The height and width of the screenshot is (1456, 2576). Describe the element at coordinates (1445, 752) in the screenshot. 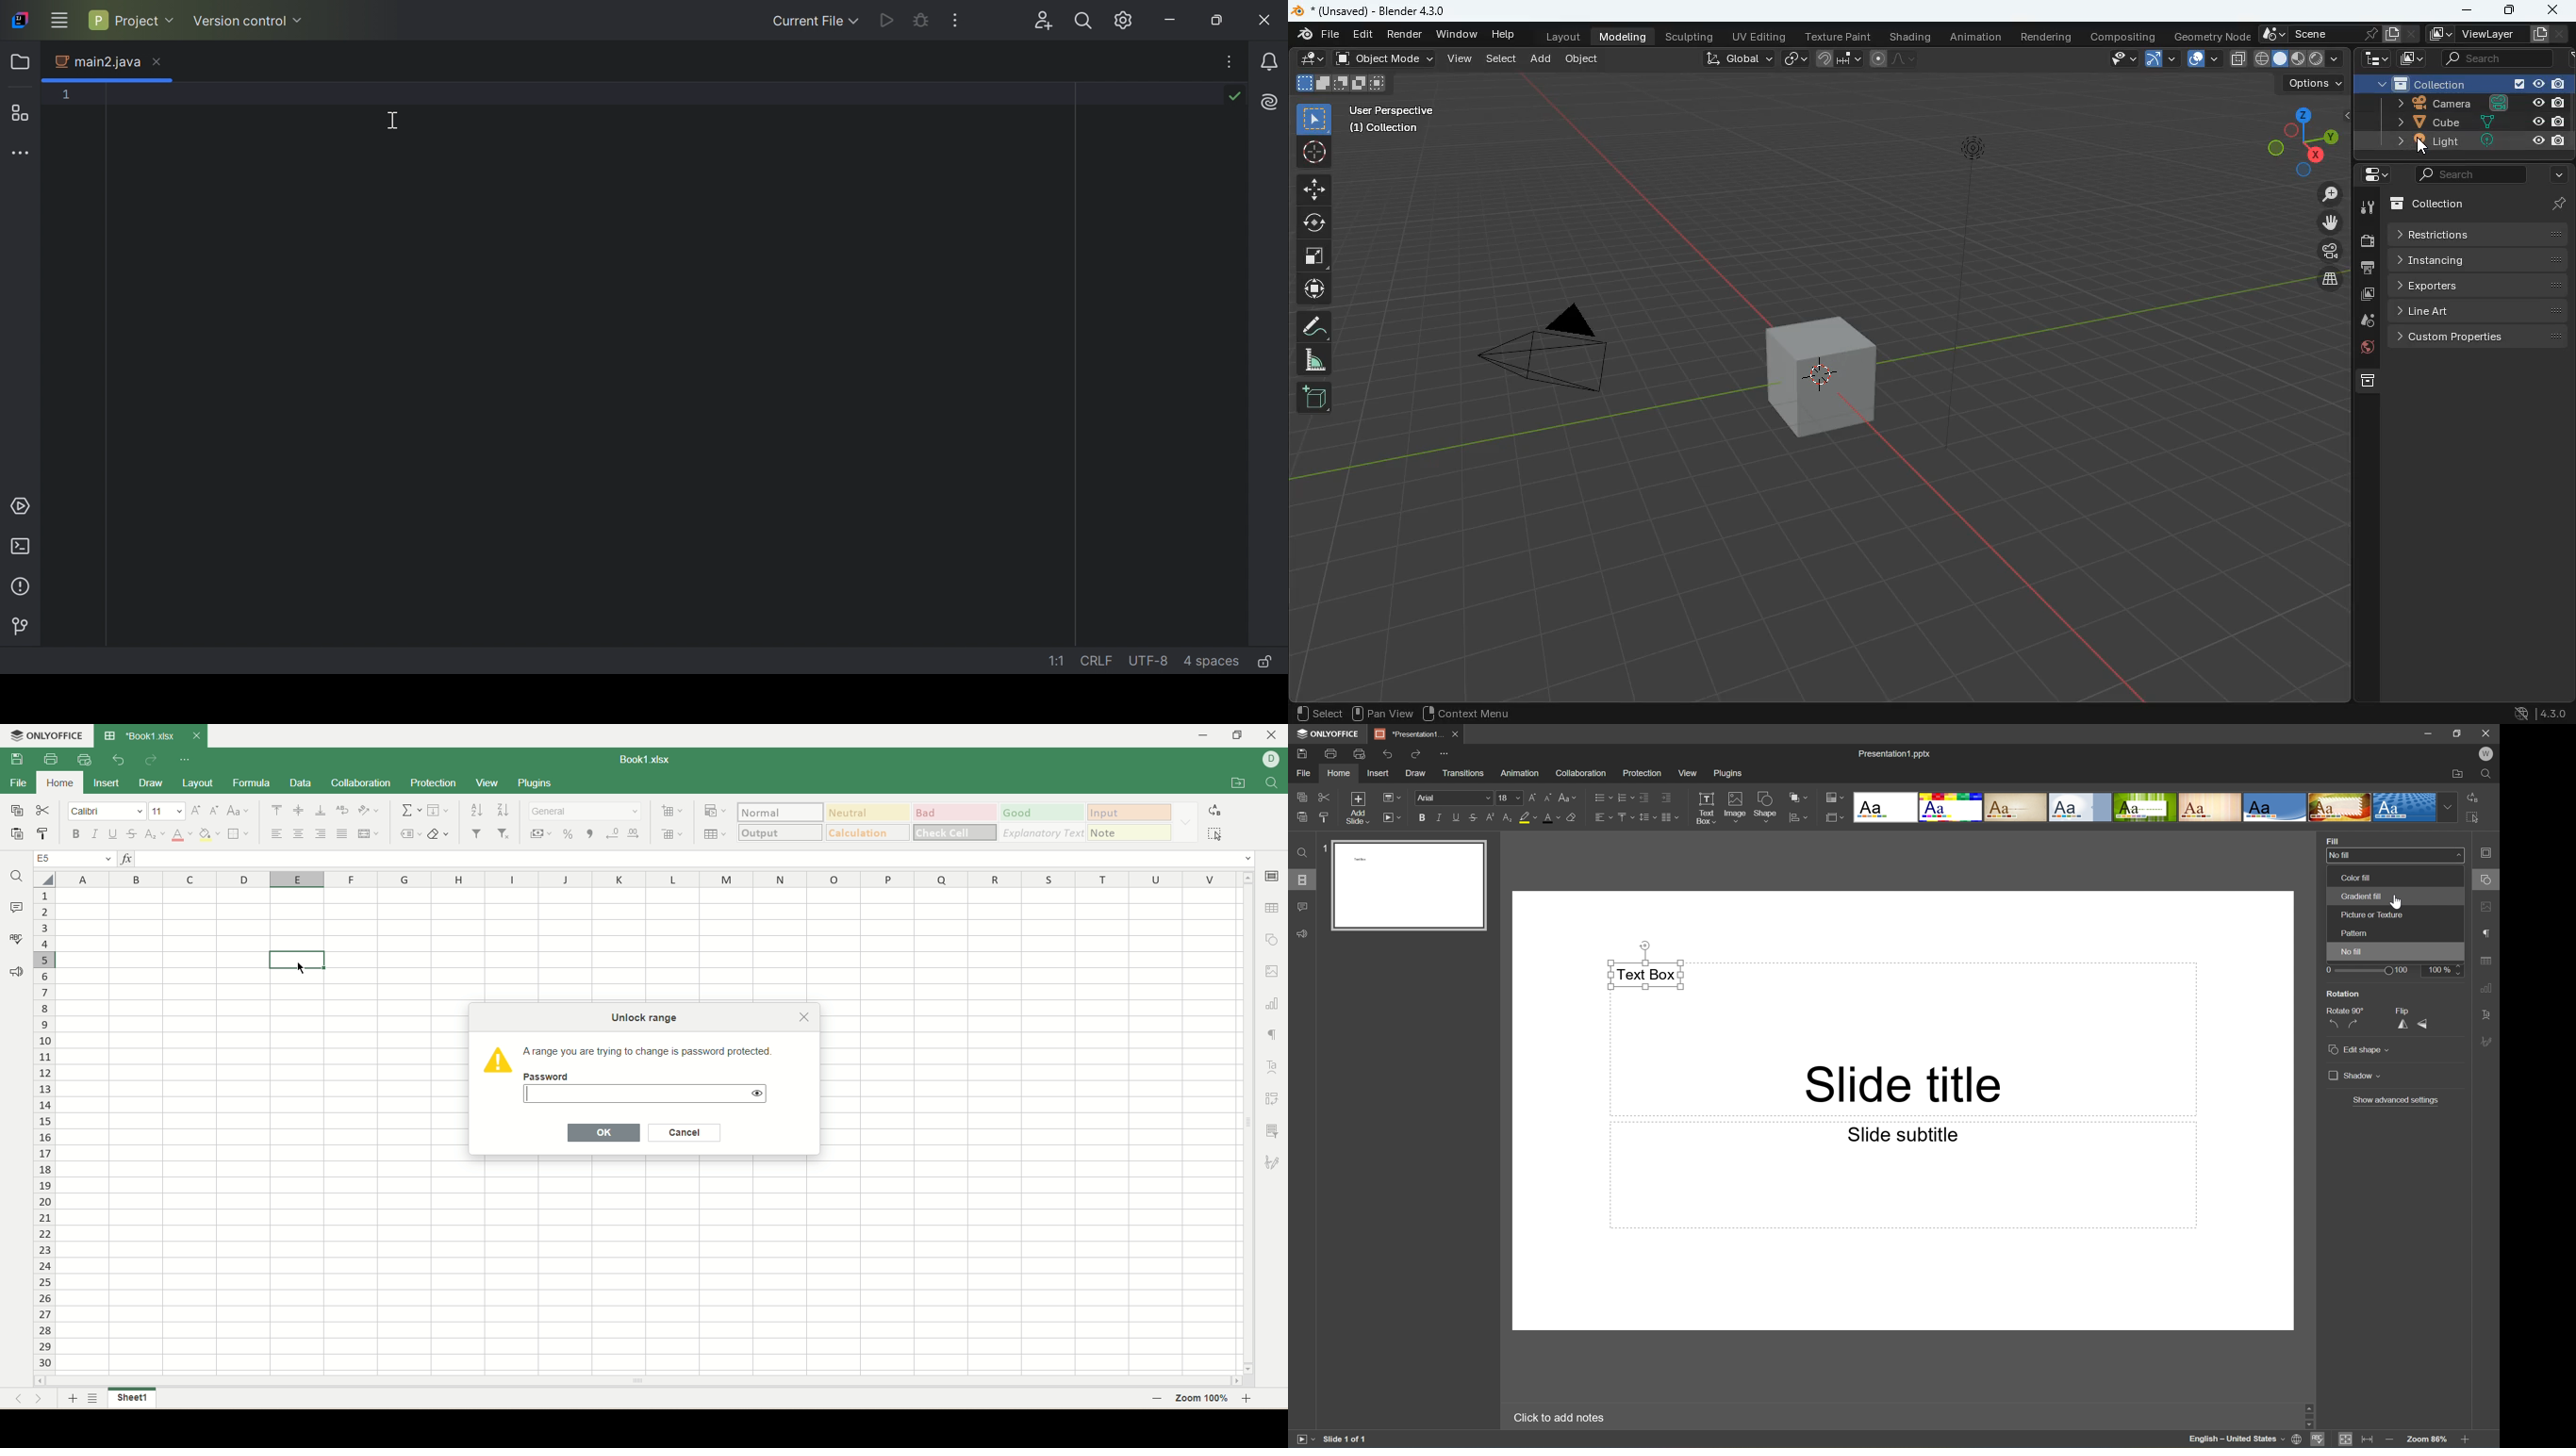

I see `Customize quick access toolbar` at that location.